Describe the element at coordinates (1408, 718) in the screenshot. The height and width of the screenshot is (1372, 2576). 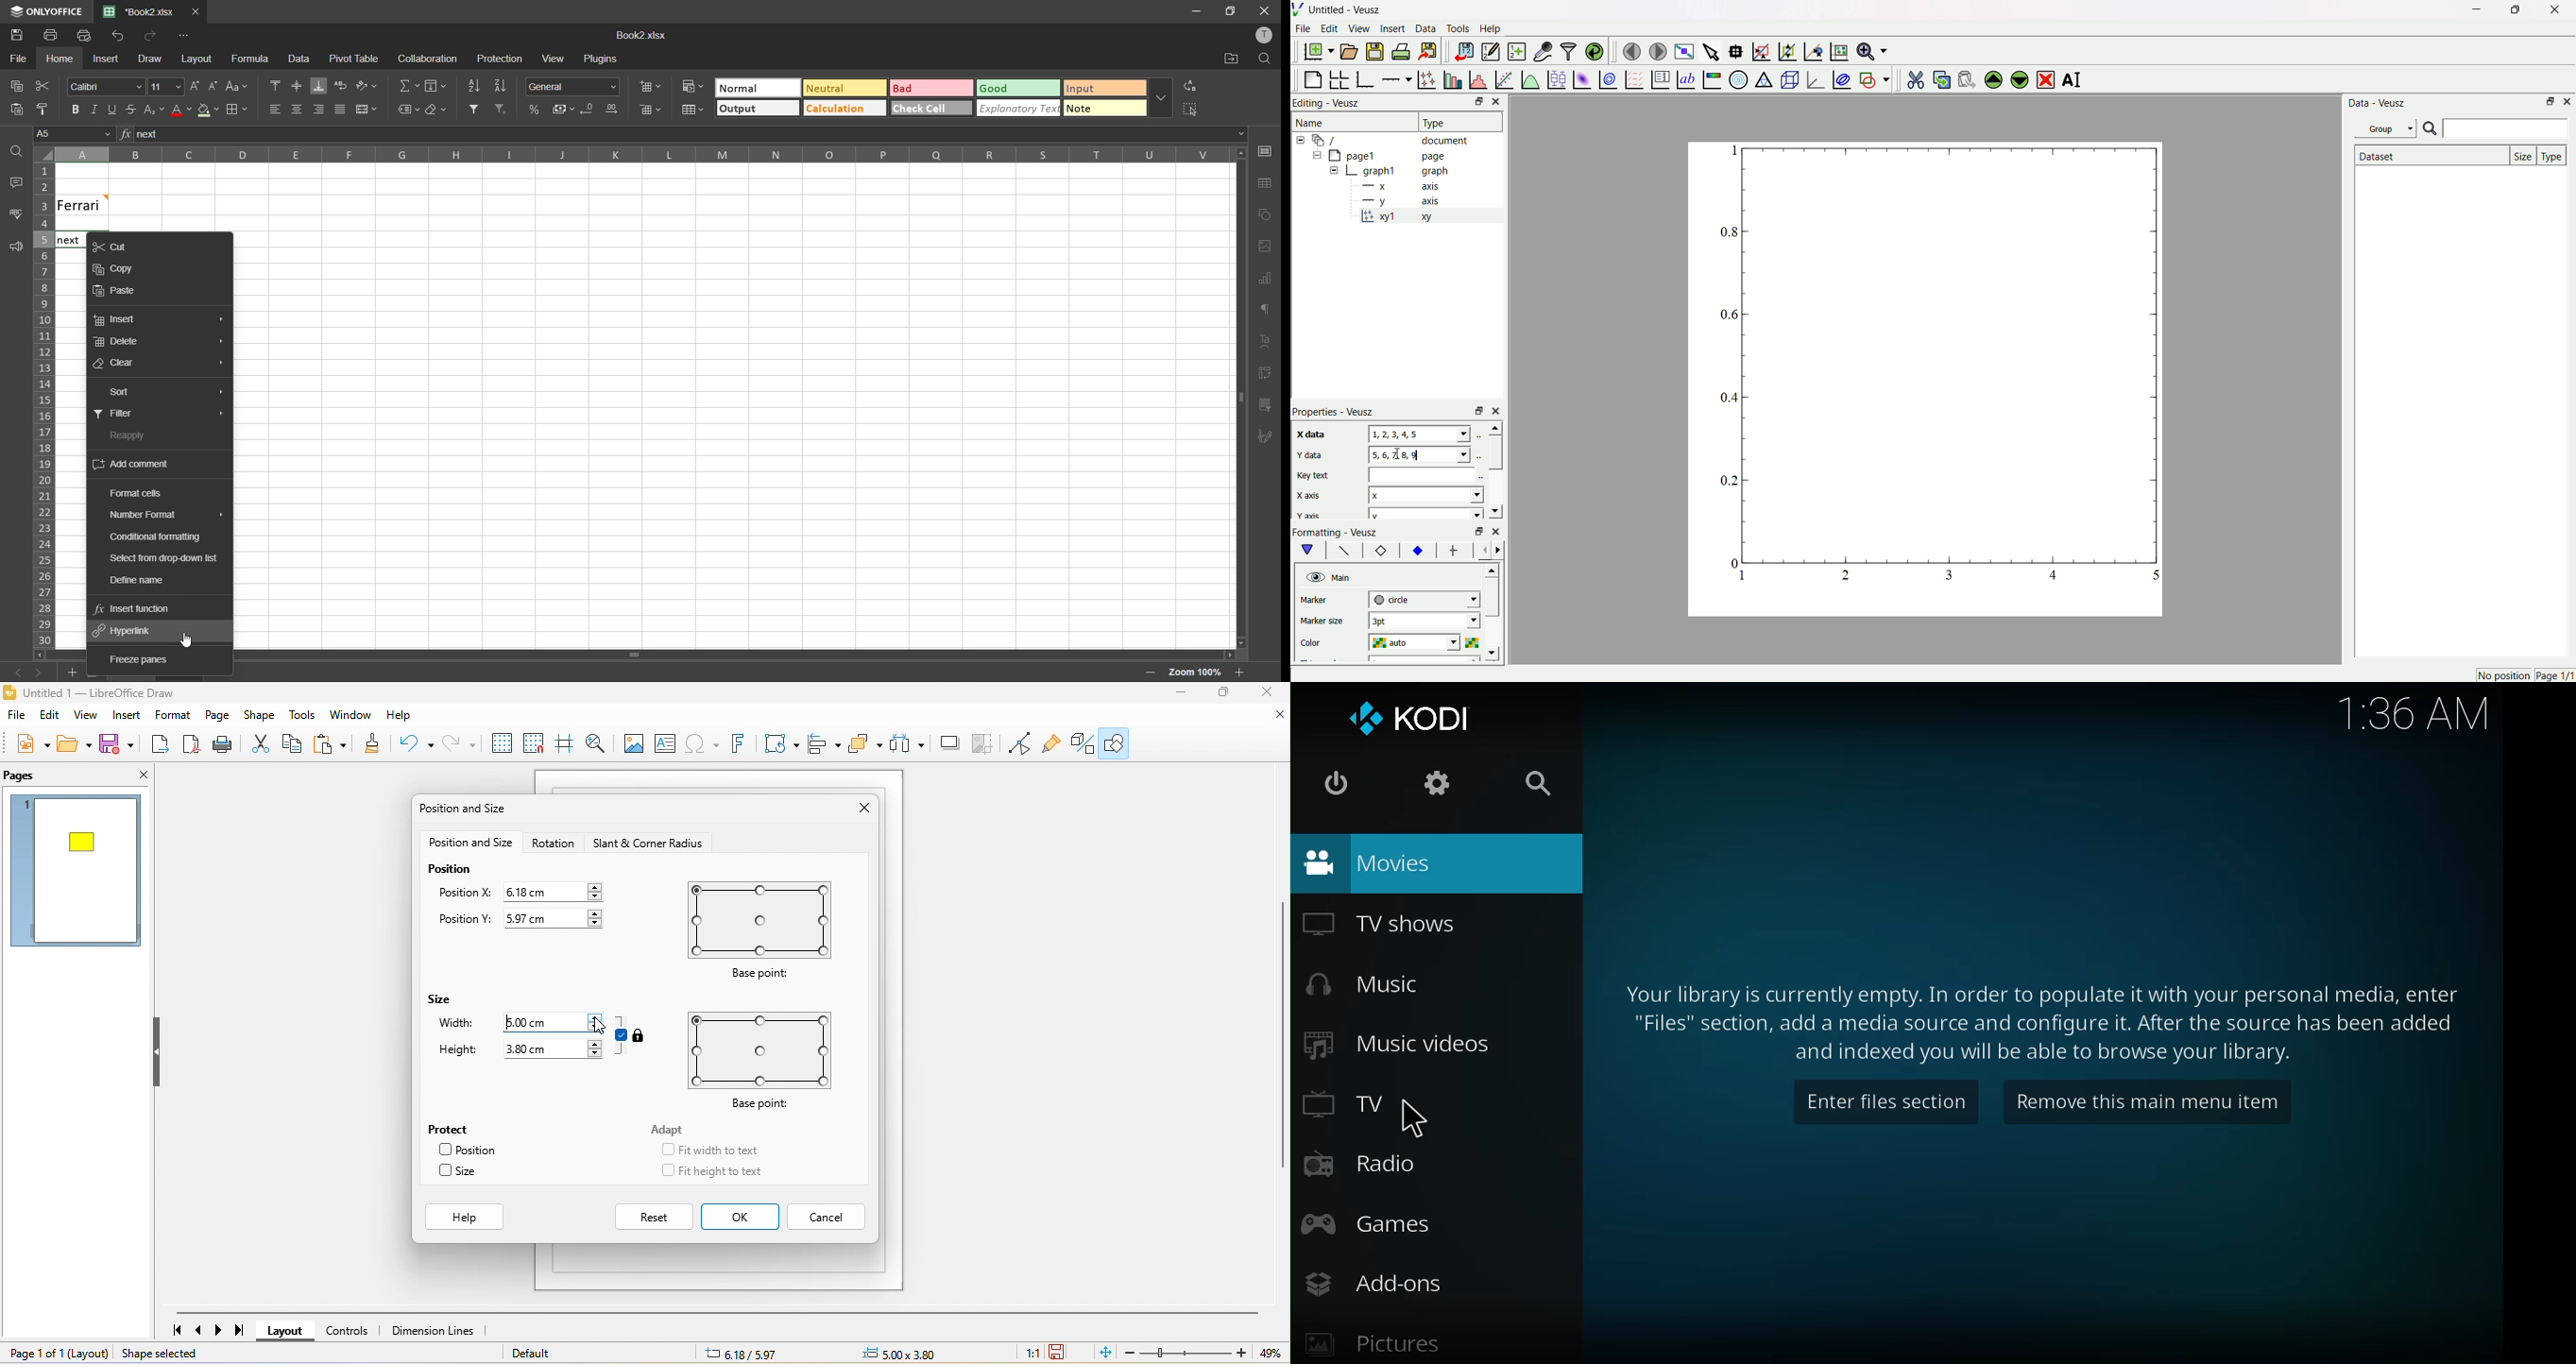
I see `kodi` at that location.